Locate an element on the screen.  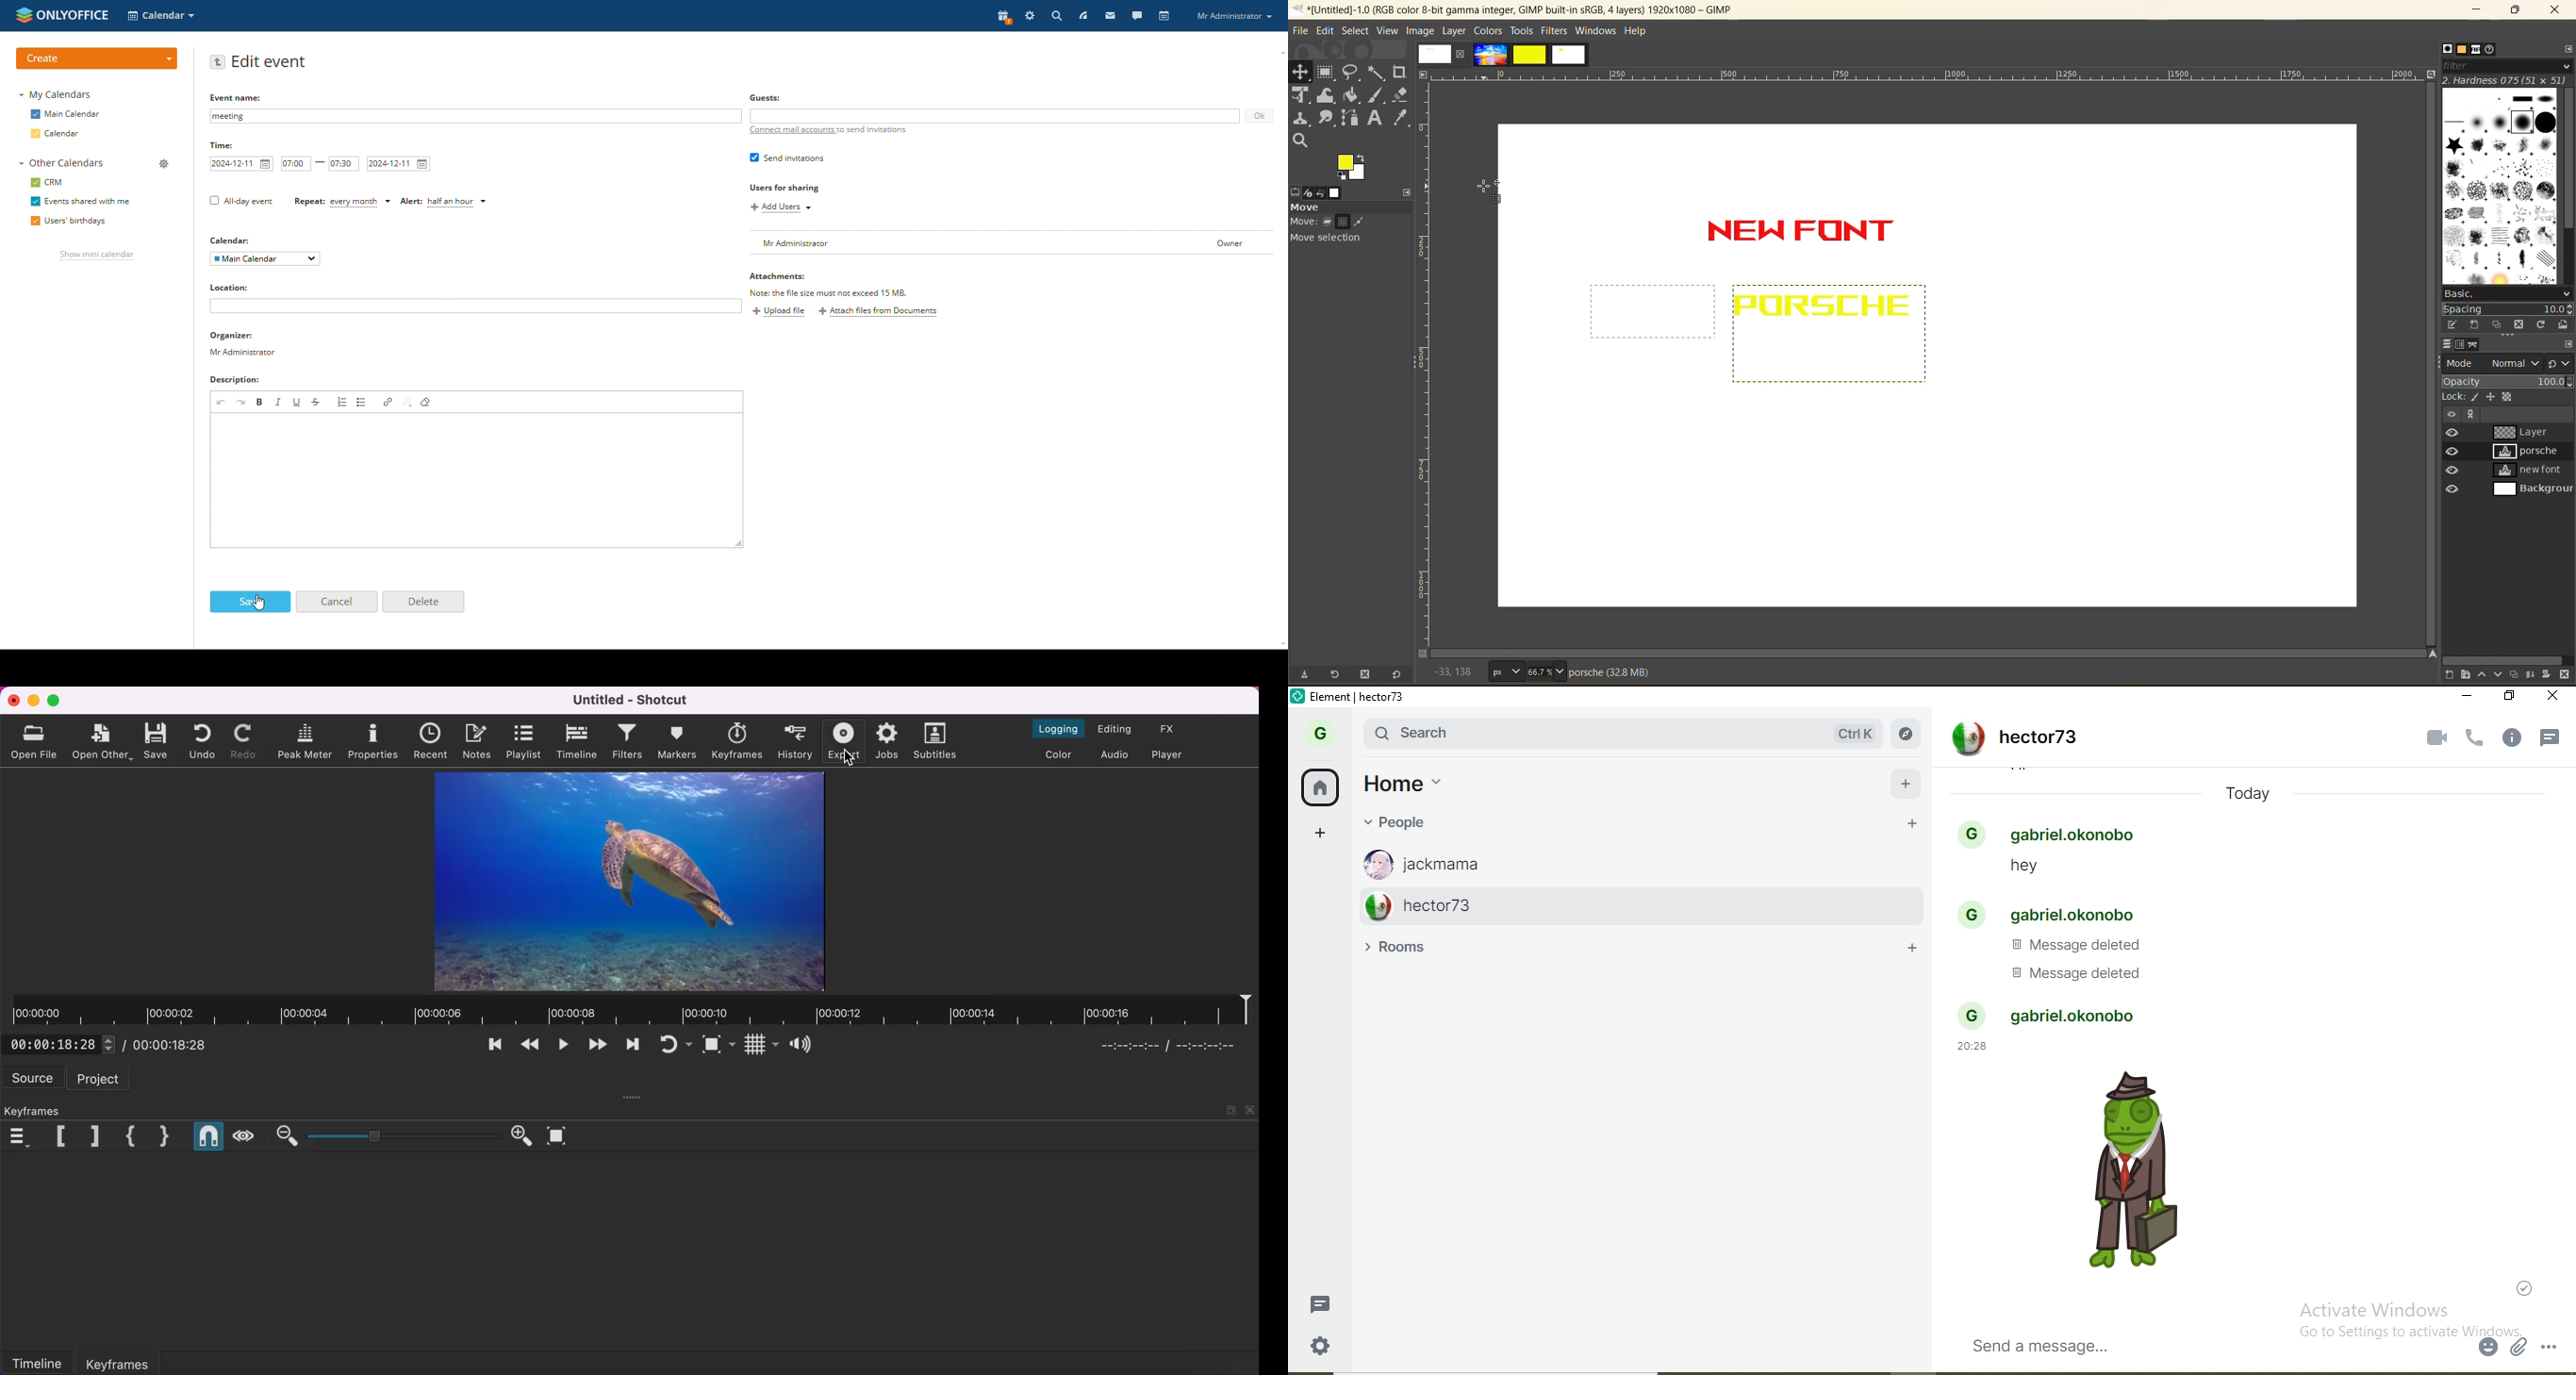
switch to the audio layout is located at coordinates (1115, 755).